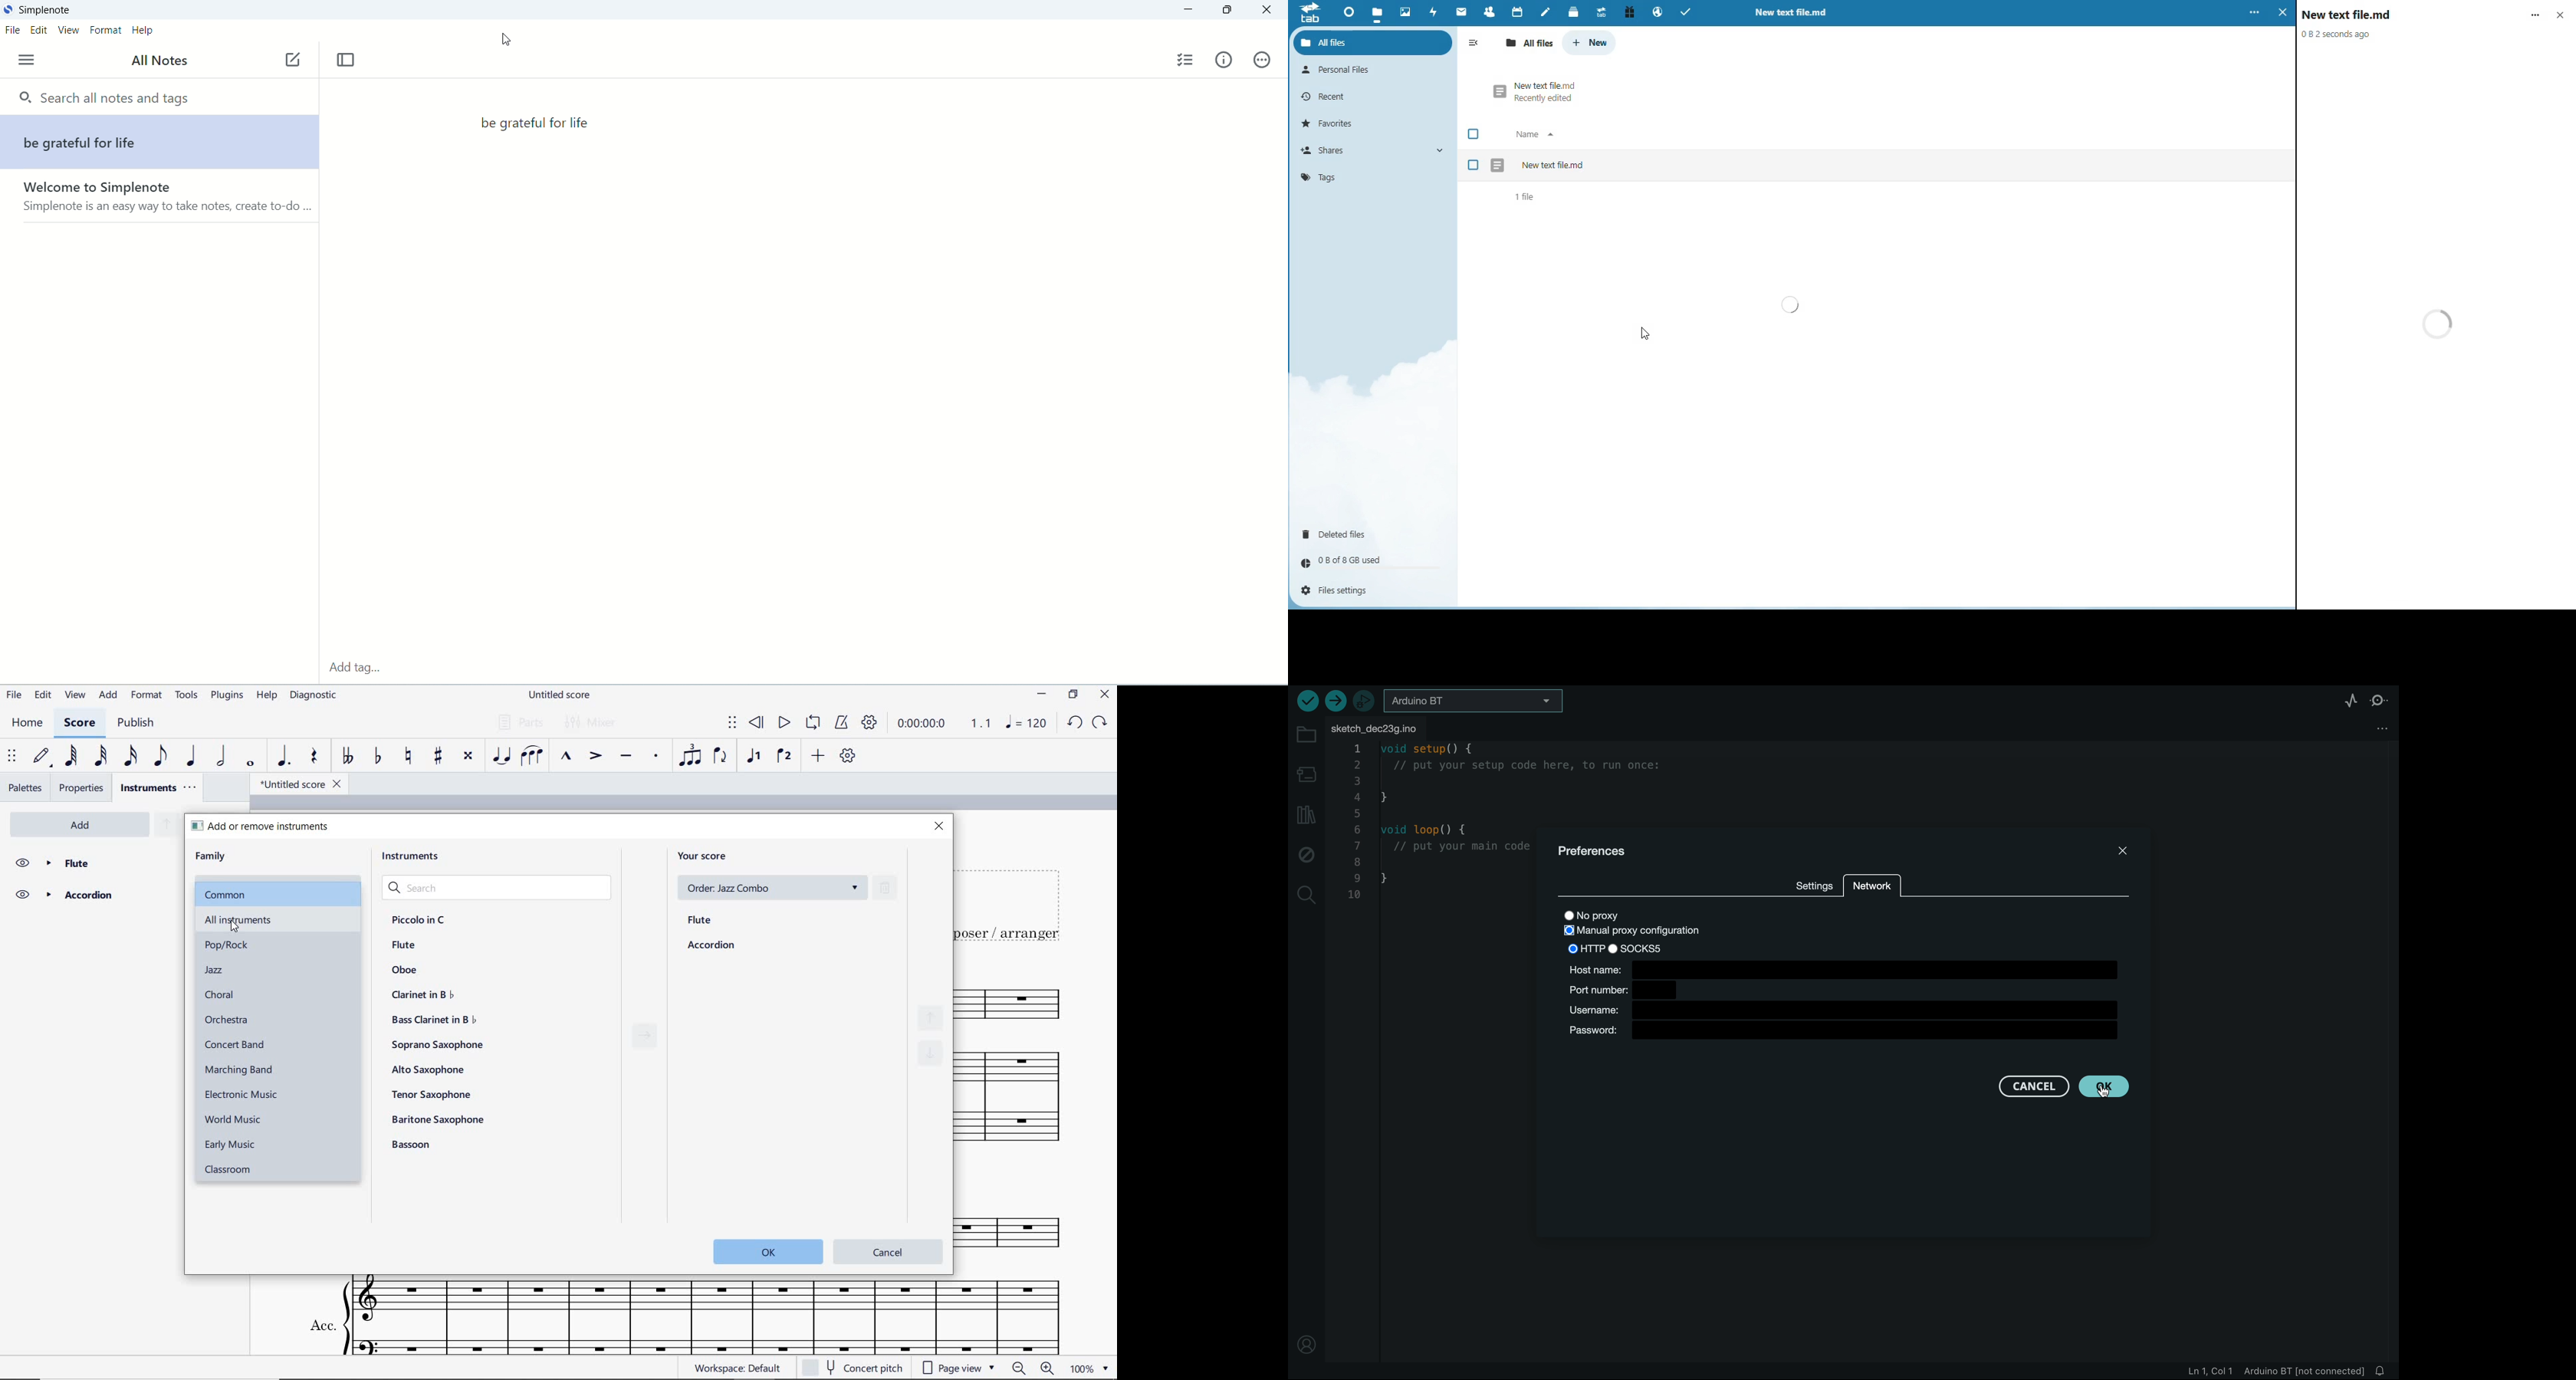 This screenshot has width=2576, height=1400. What do you see at coordinates (313, 757) in the screenshot?
I see `rest` at bounding box center [313, 757].